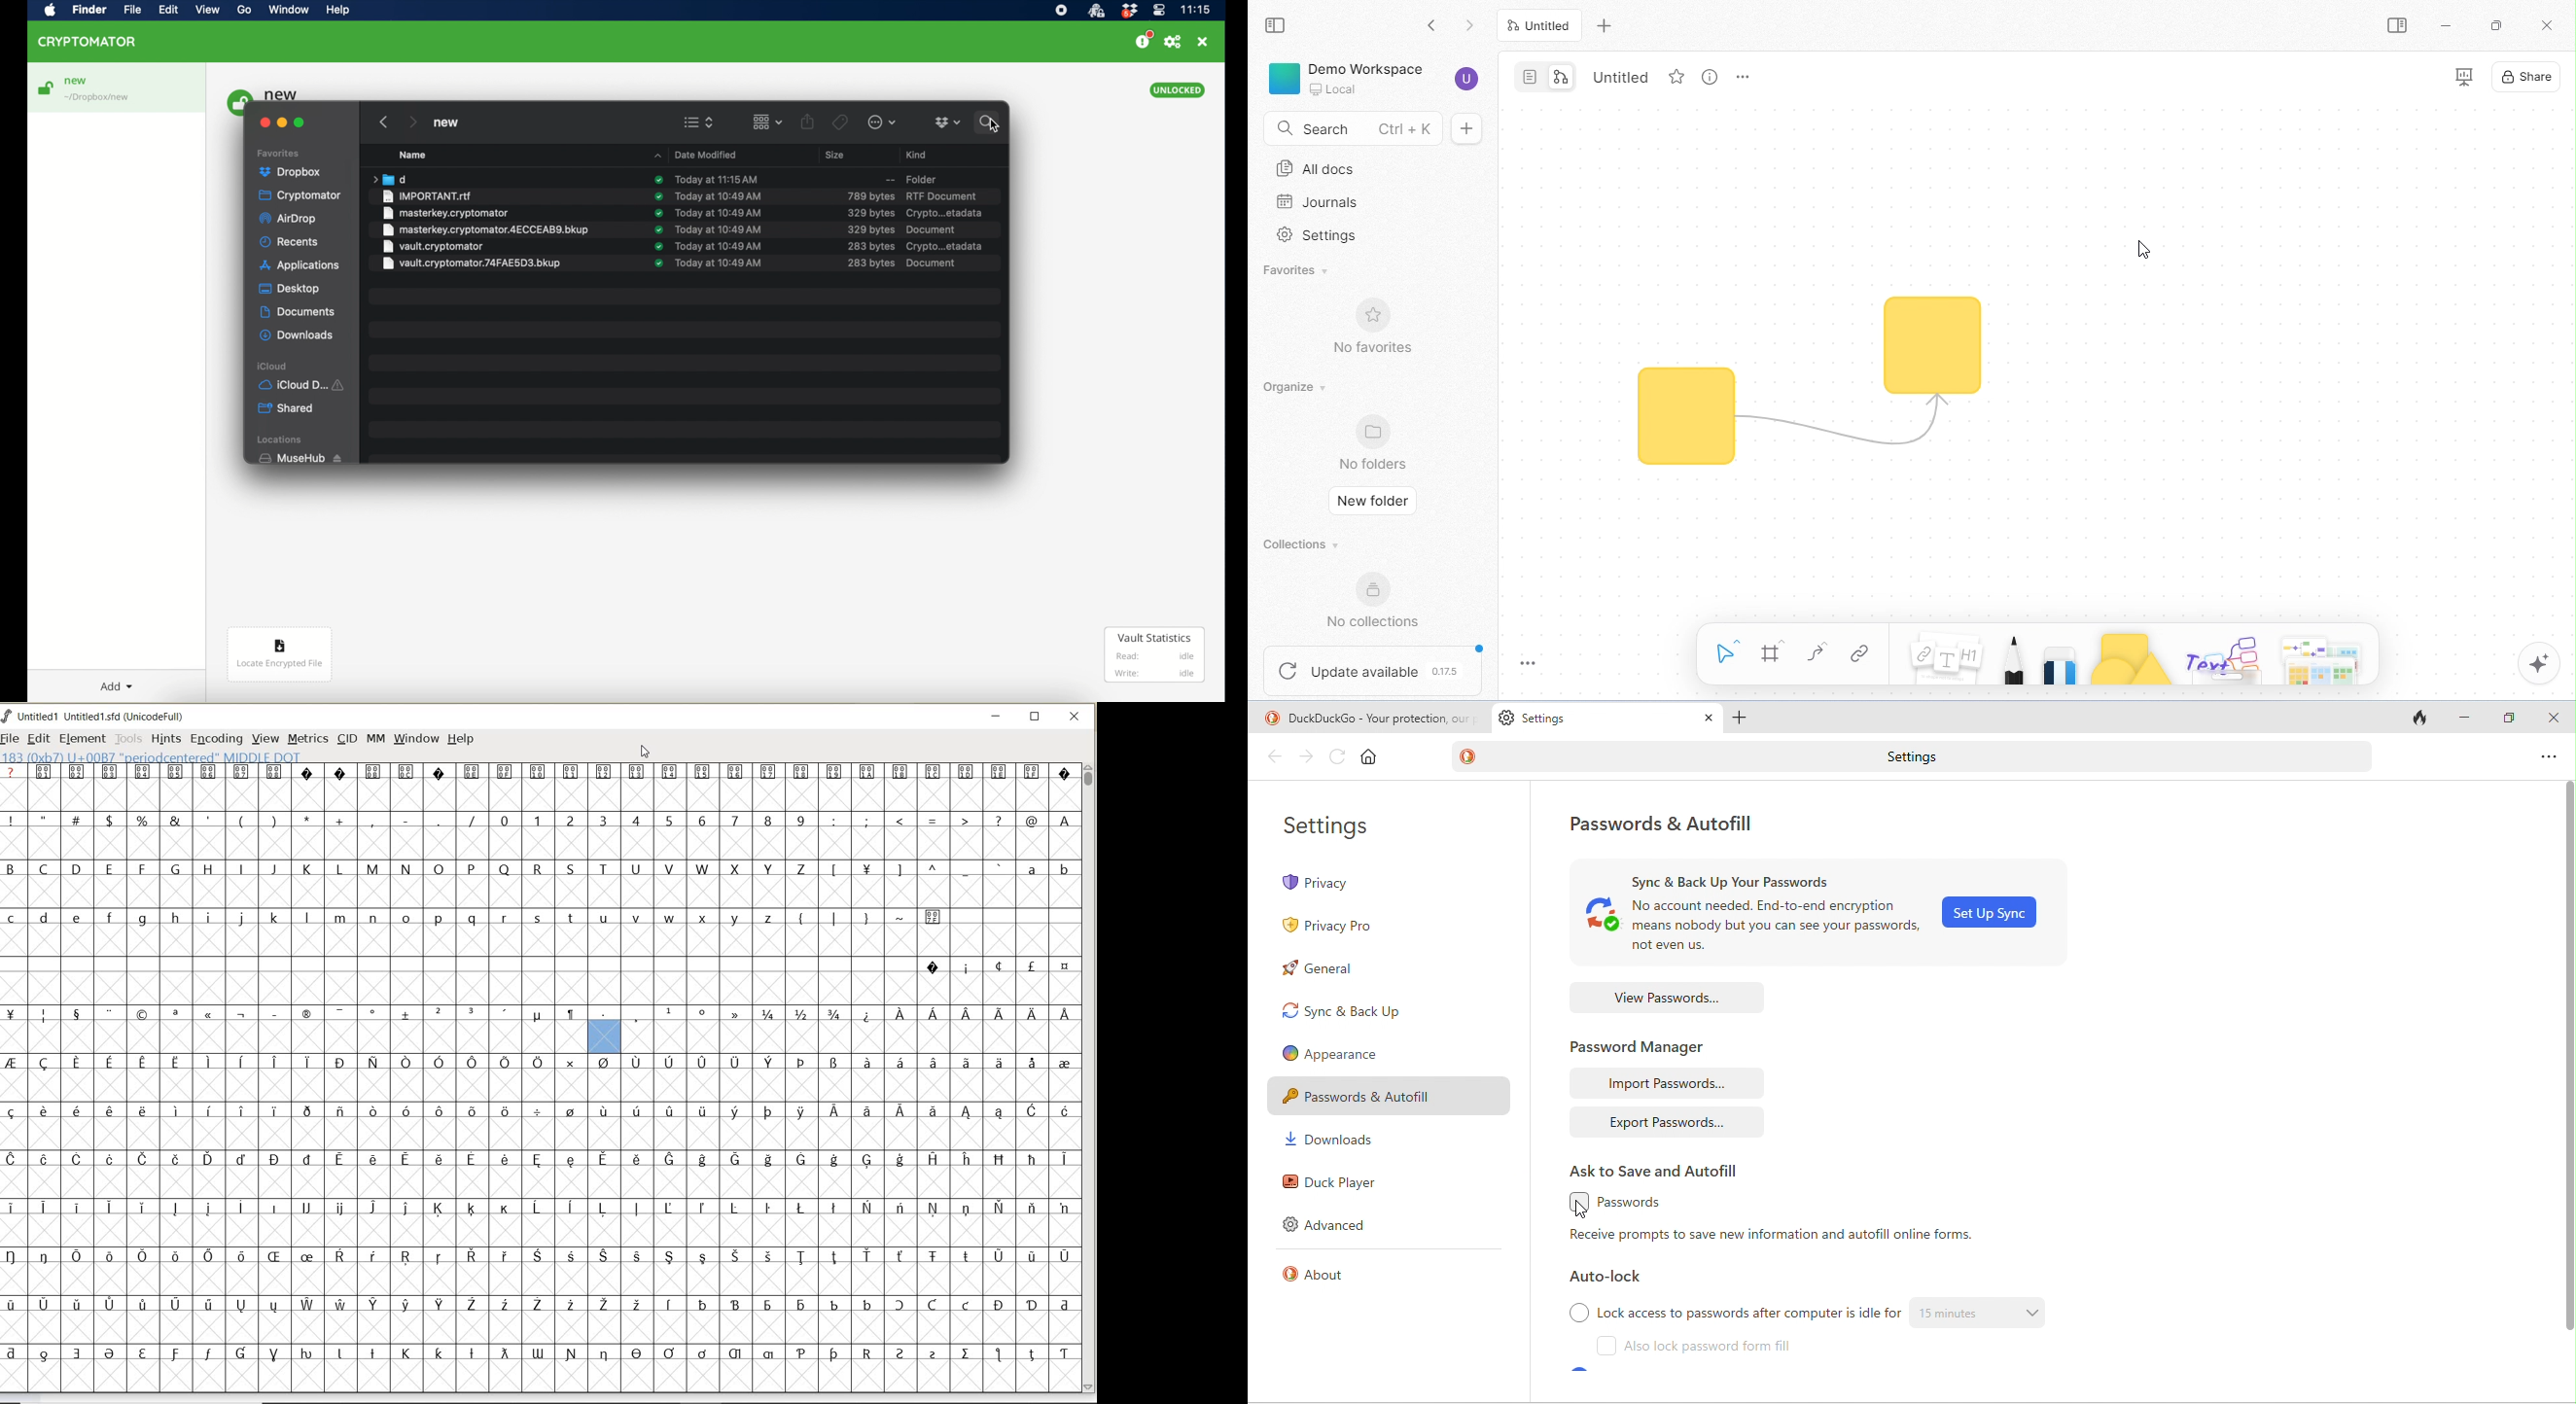 This screenshot has width=2576, height=1428. I want to click on screen recorder music, so click(1062, 10).